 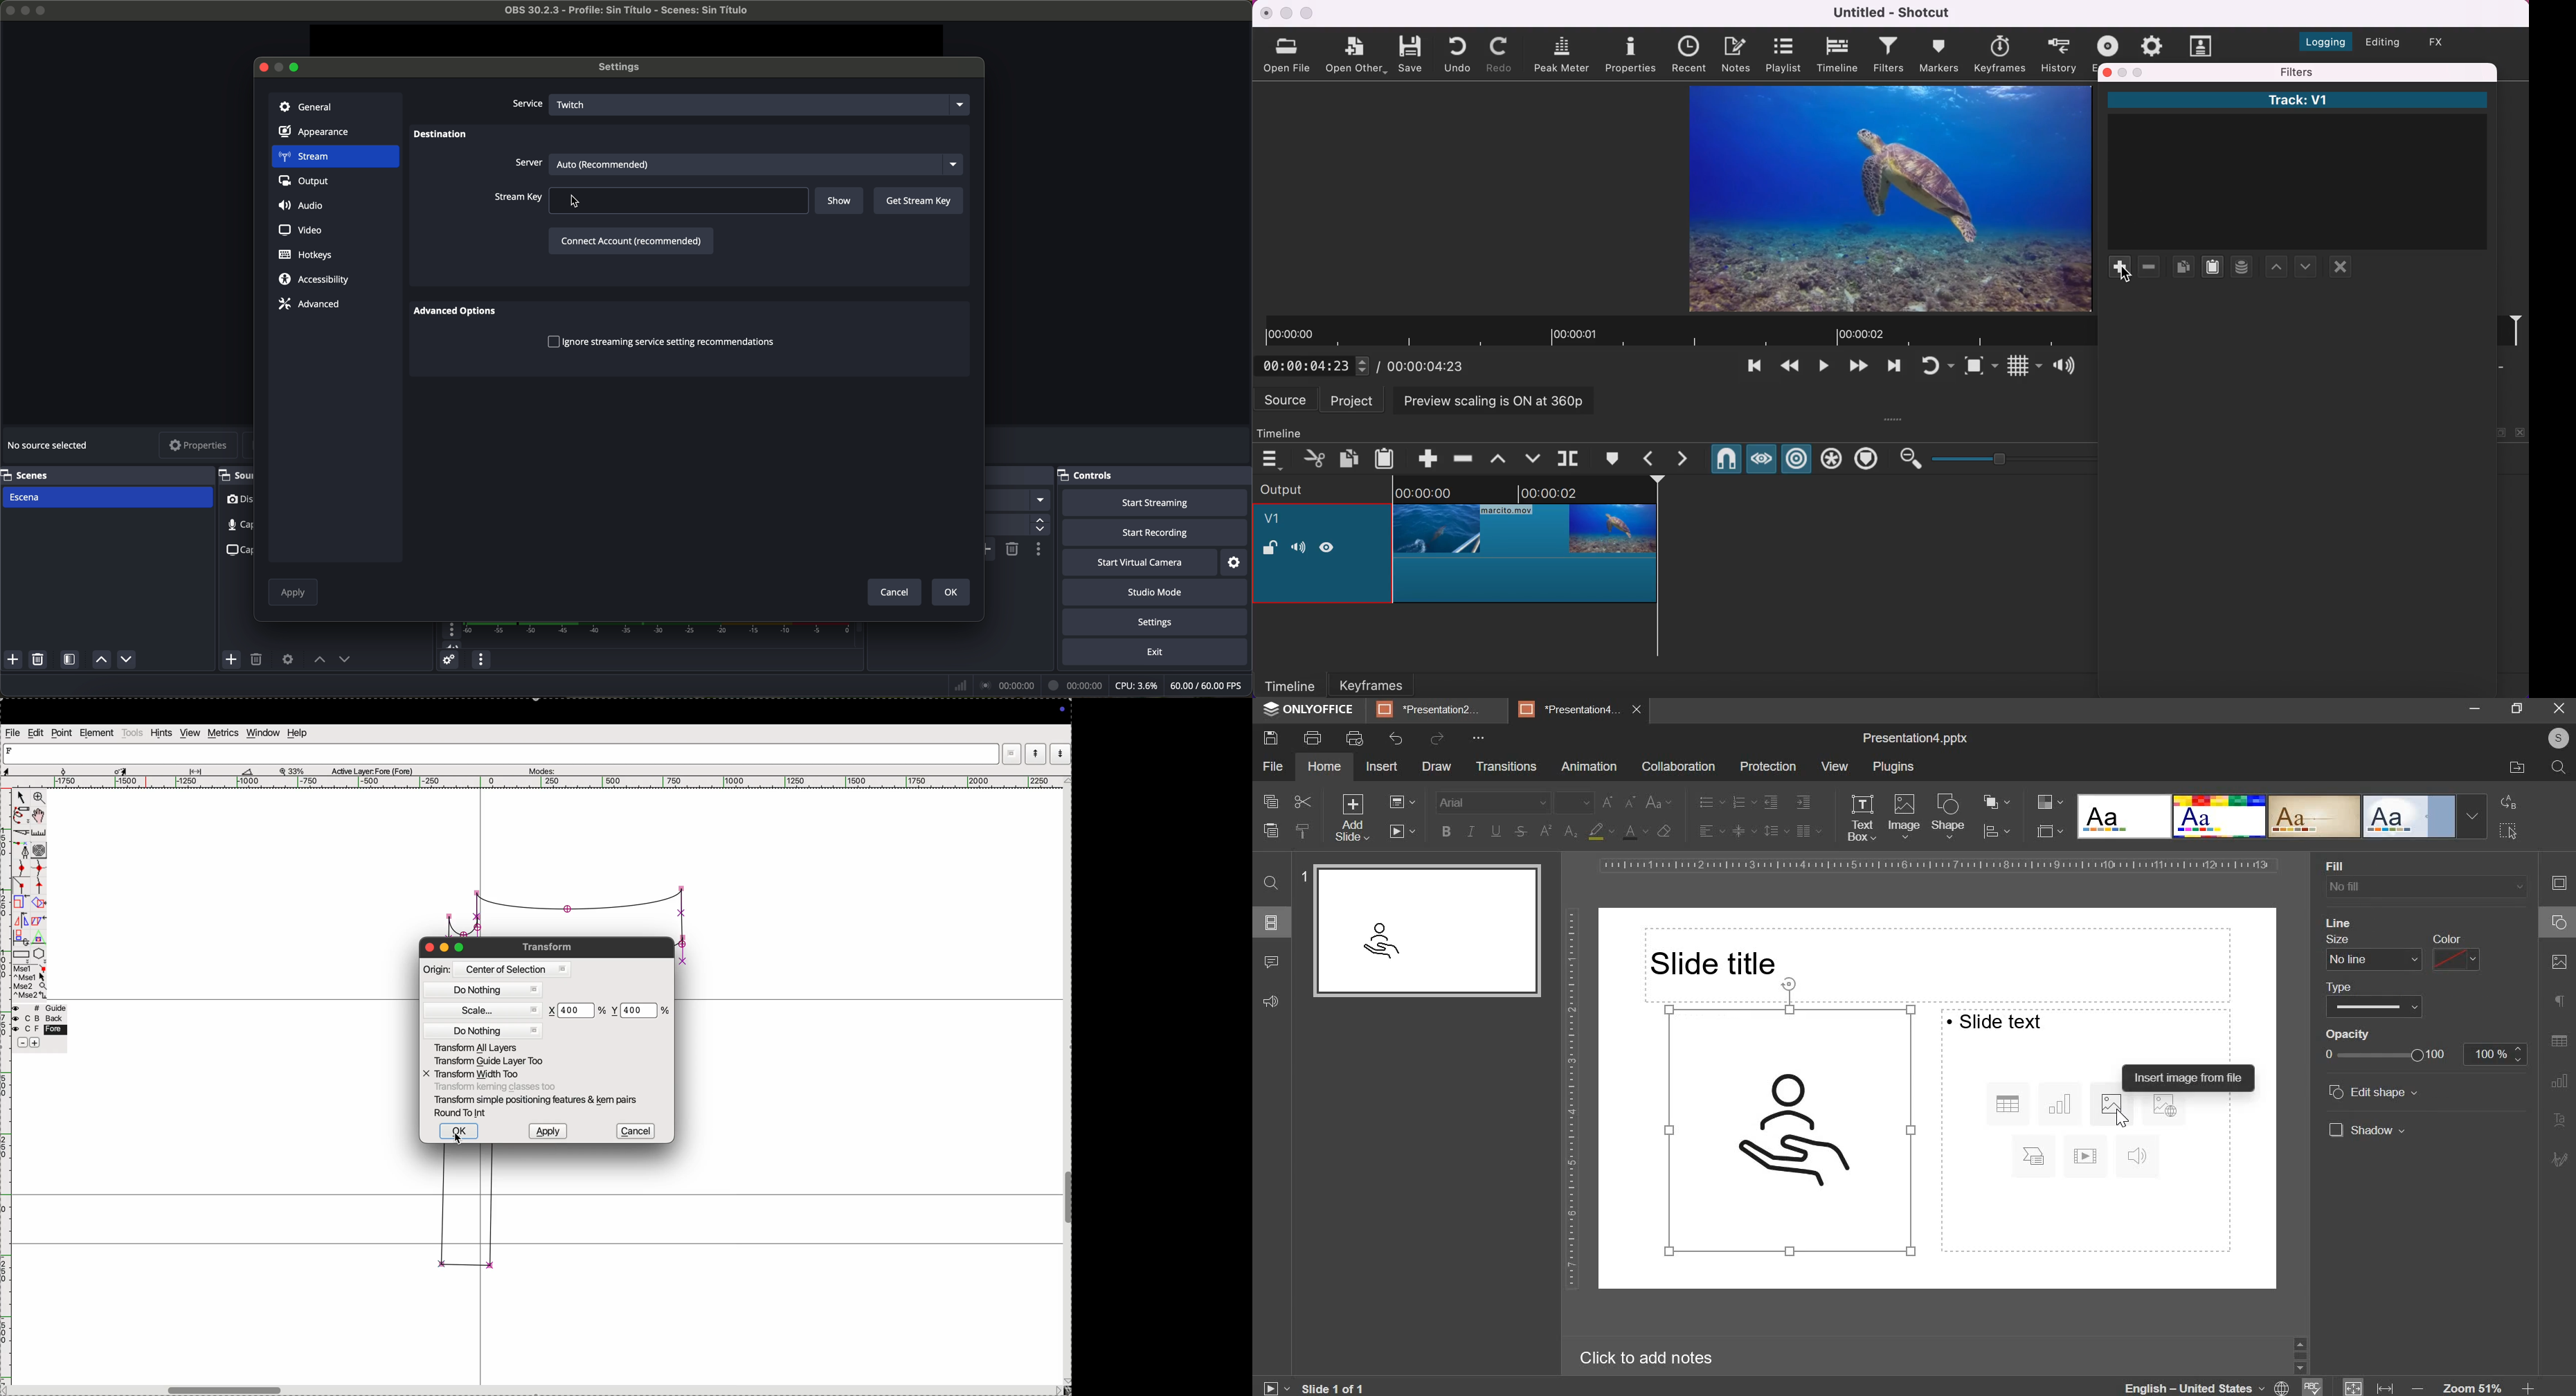 I want to click on toggle, so click(x=40, y=816).